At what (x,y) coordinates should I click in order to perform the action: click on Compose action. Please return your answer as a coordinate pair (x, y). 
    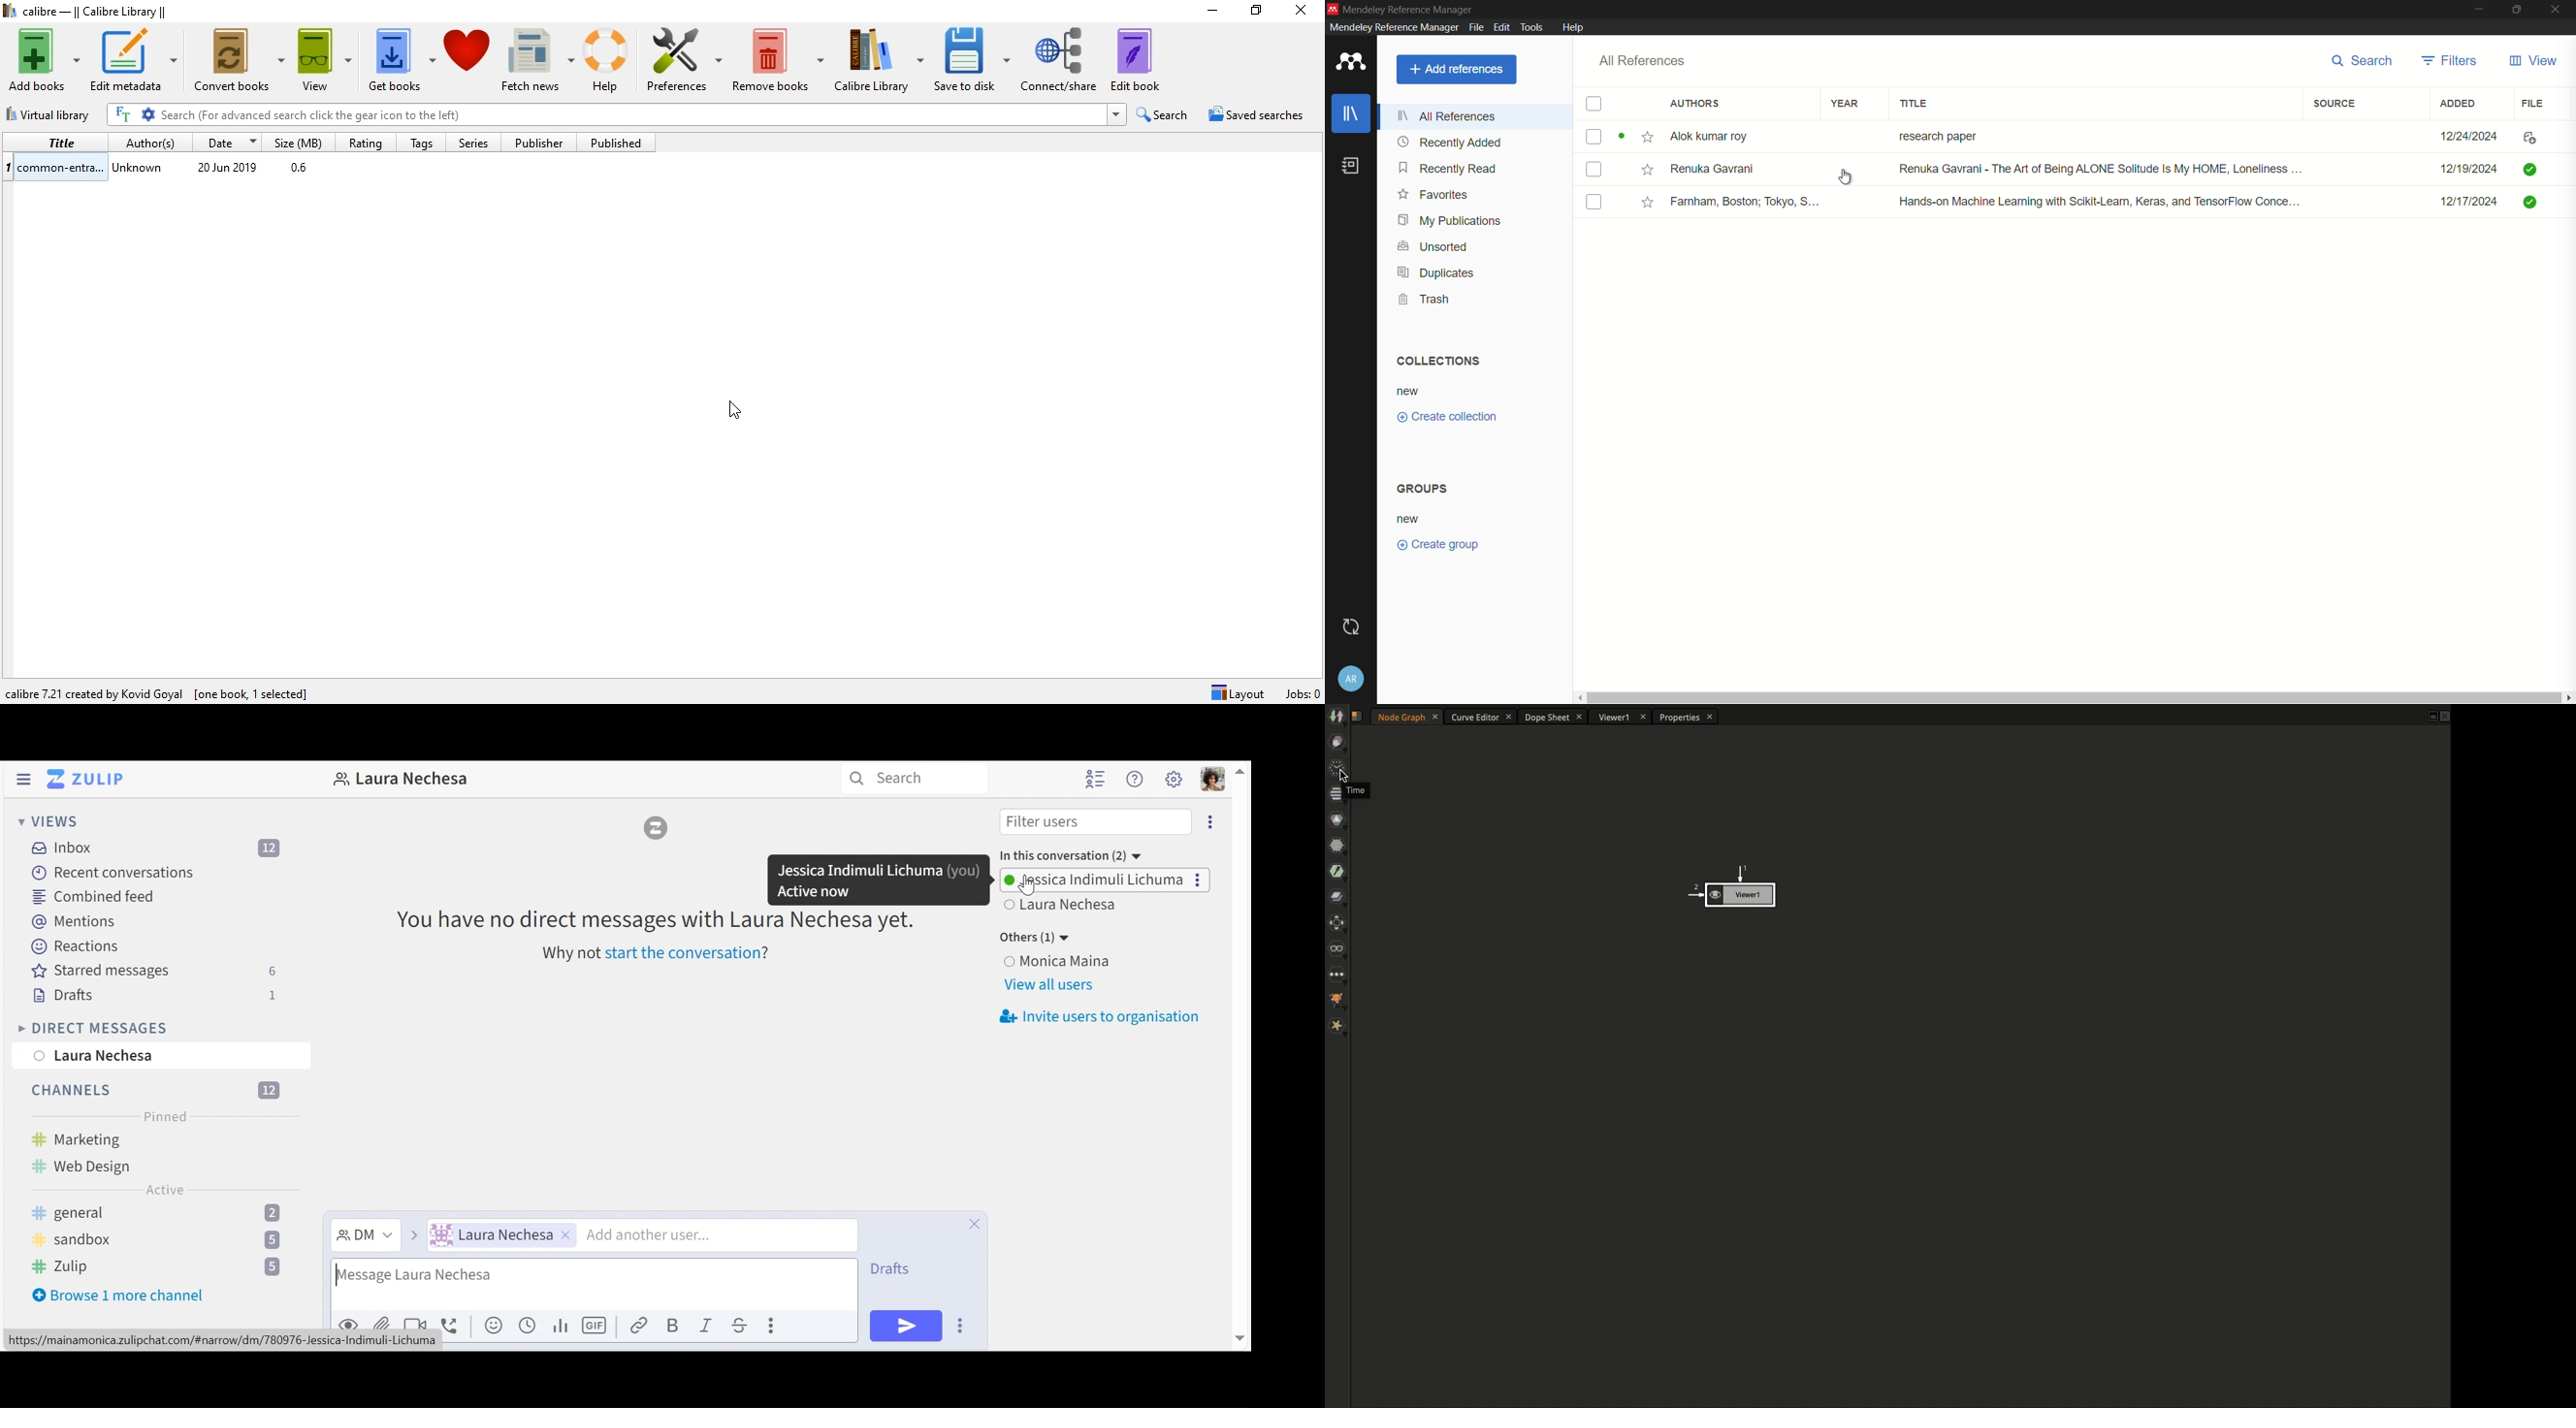
    Looking at the image, I should click on (773, 1325).